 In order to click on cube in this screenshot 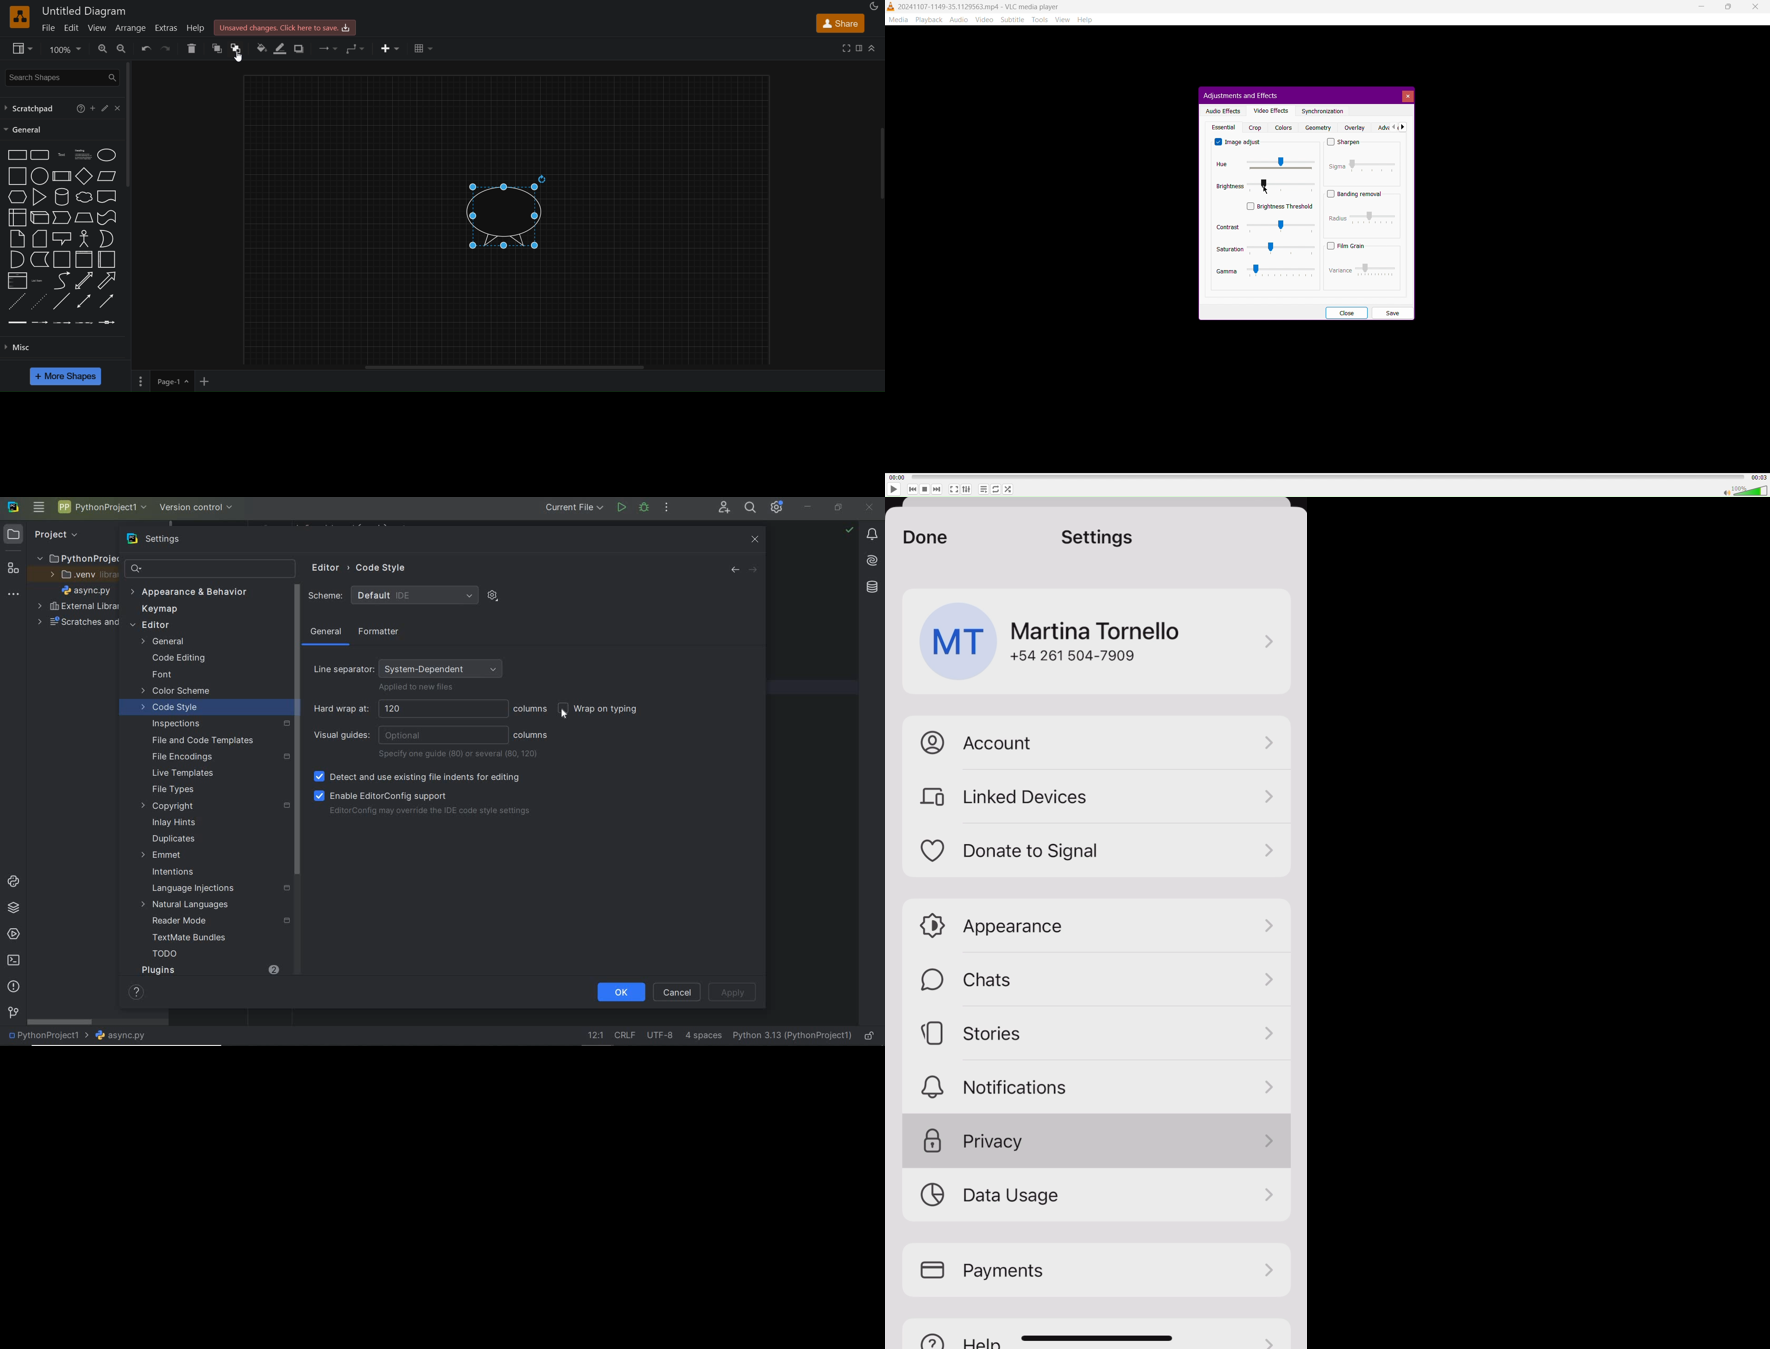, I will do `click(39, 218)`.